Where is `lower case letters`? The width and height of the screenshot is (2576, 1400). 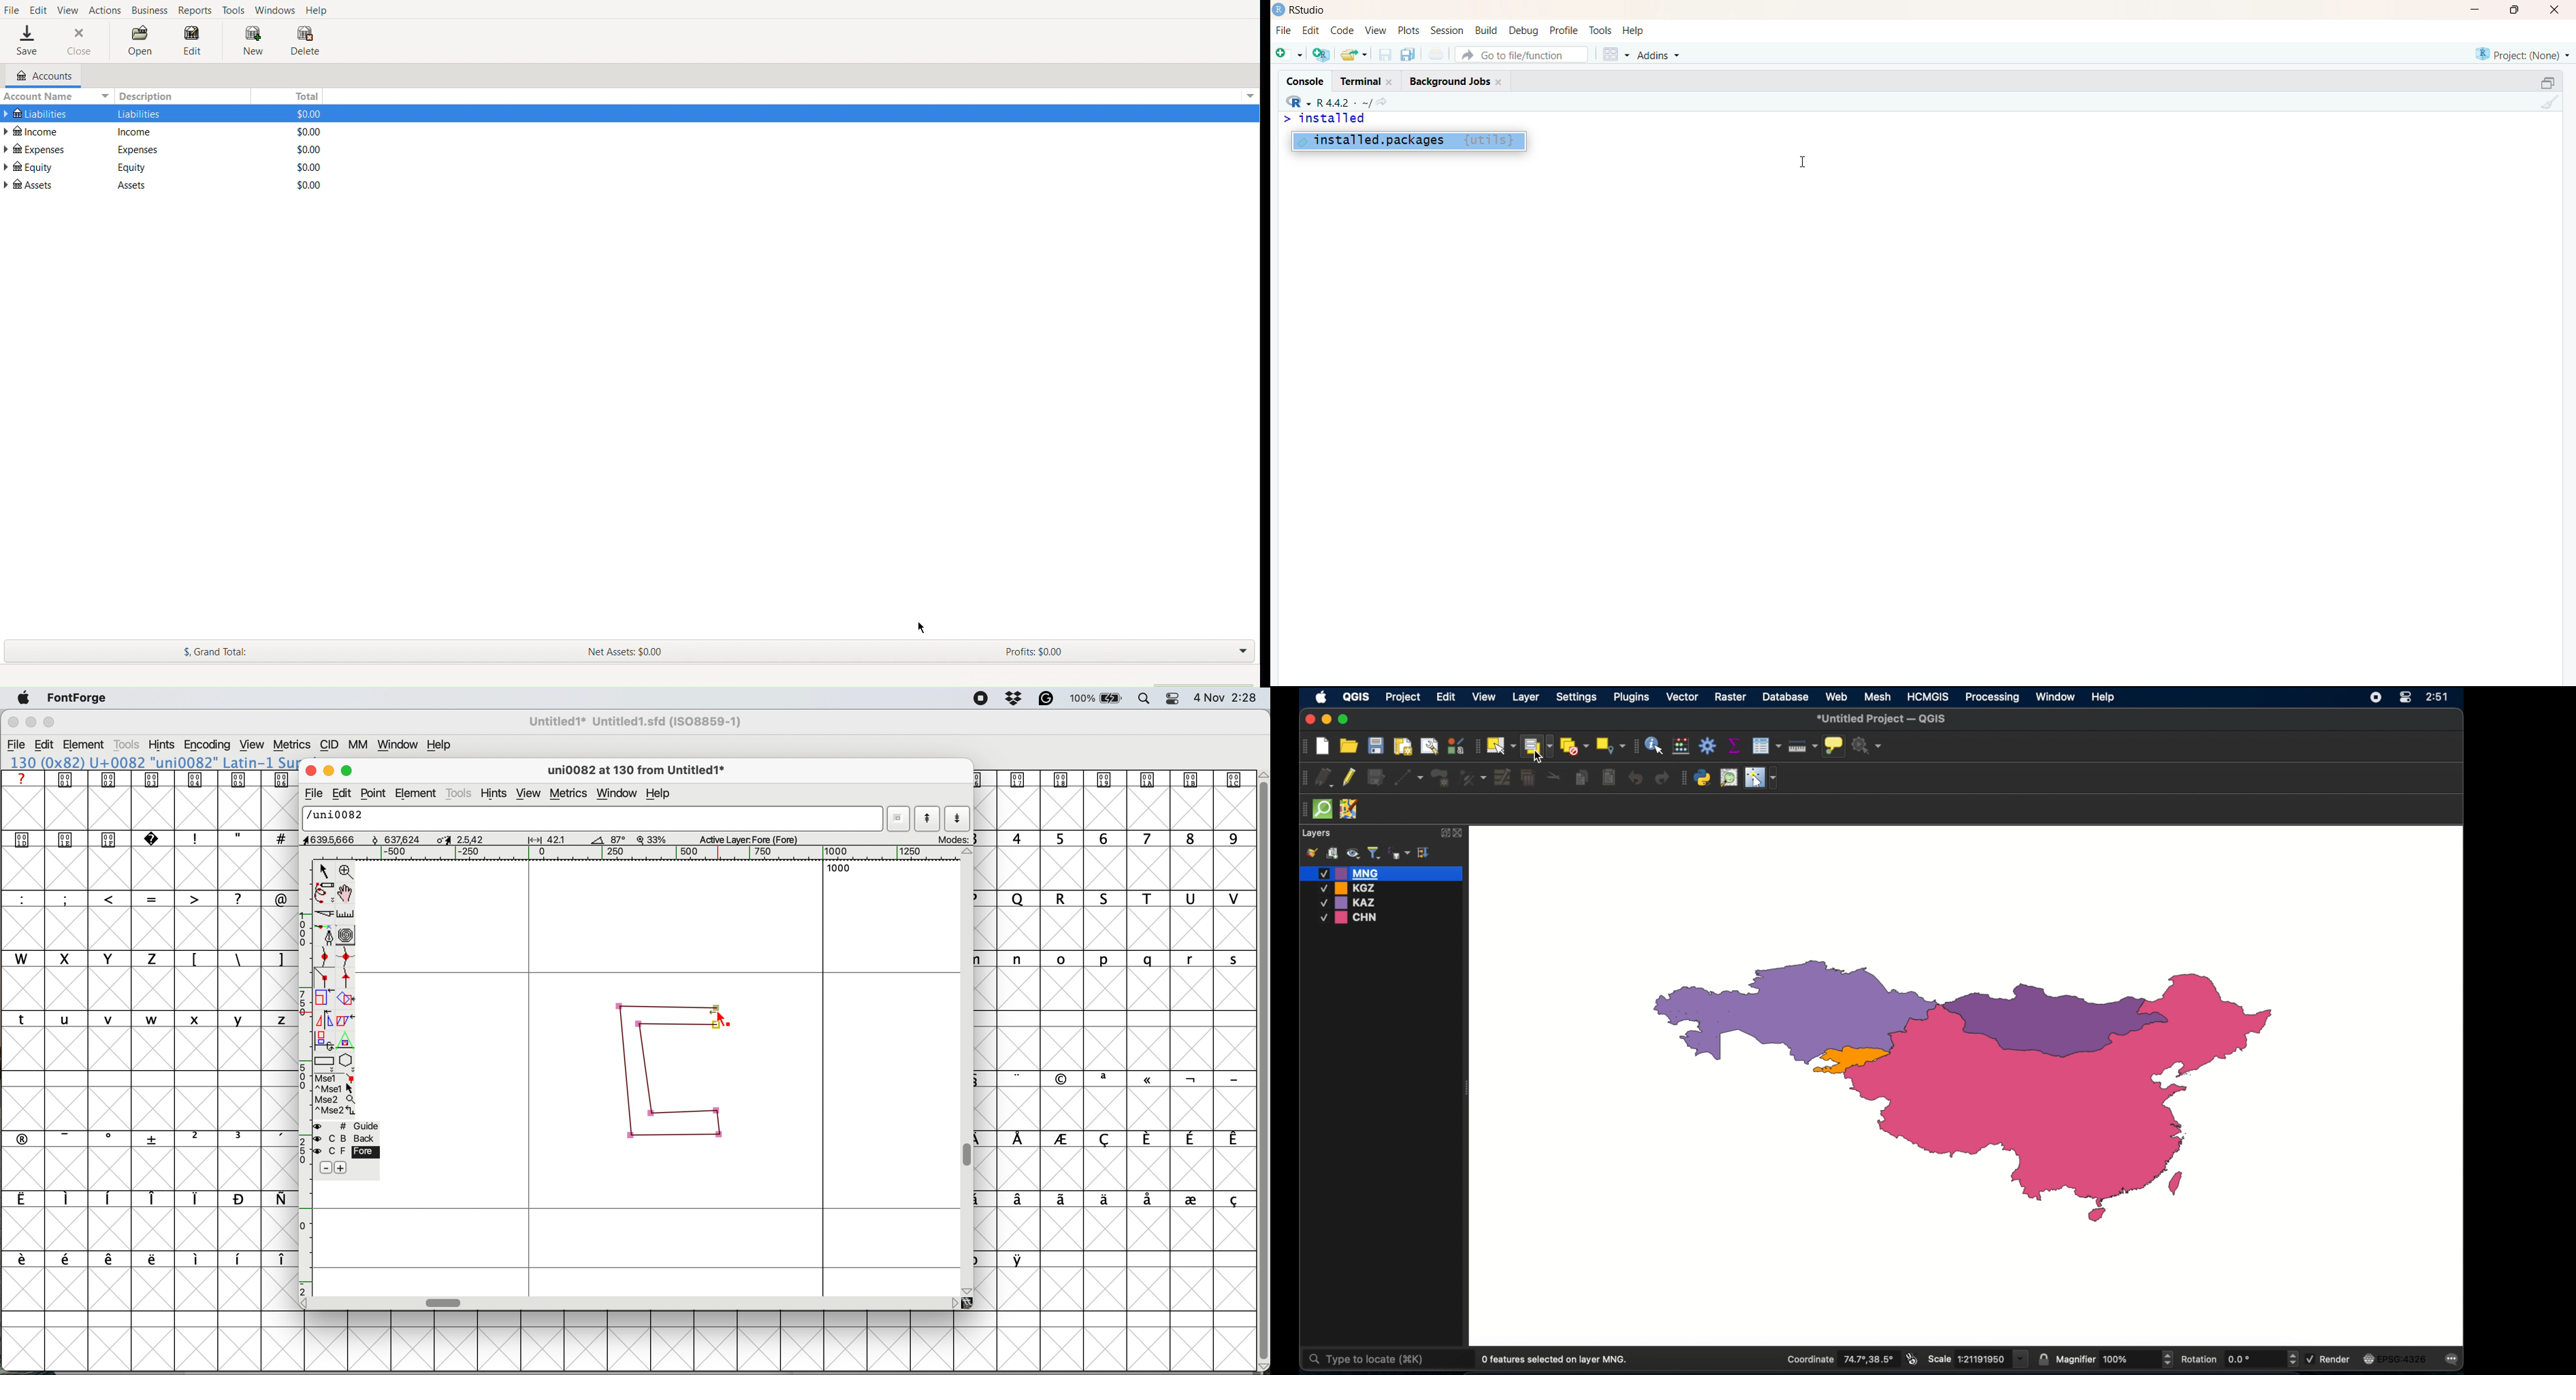
lower case letters is located at coordinates (150, 1018).